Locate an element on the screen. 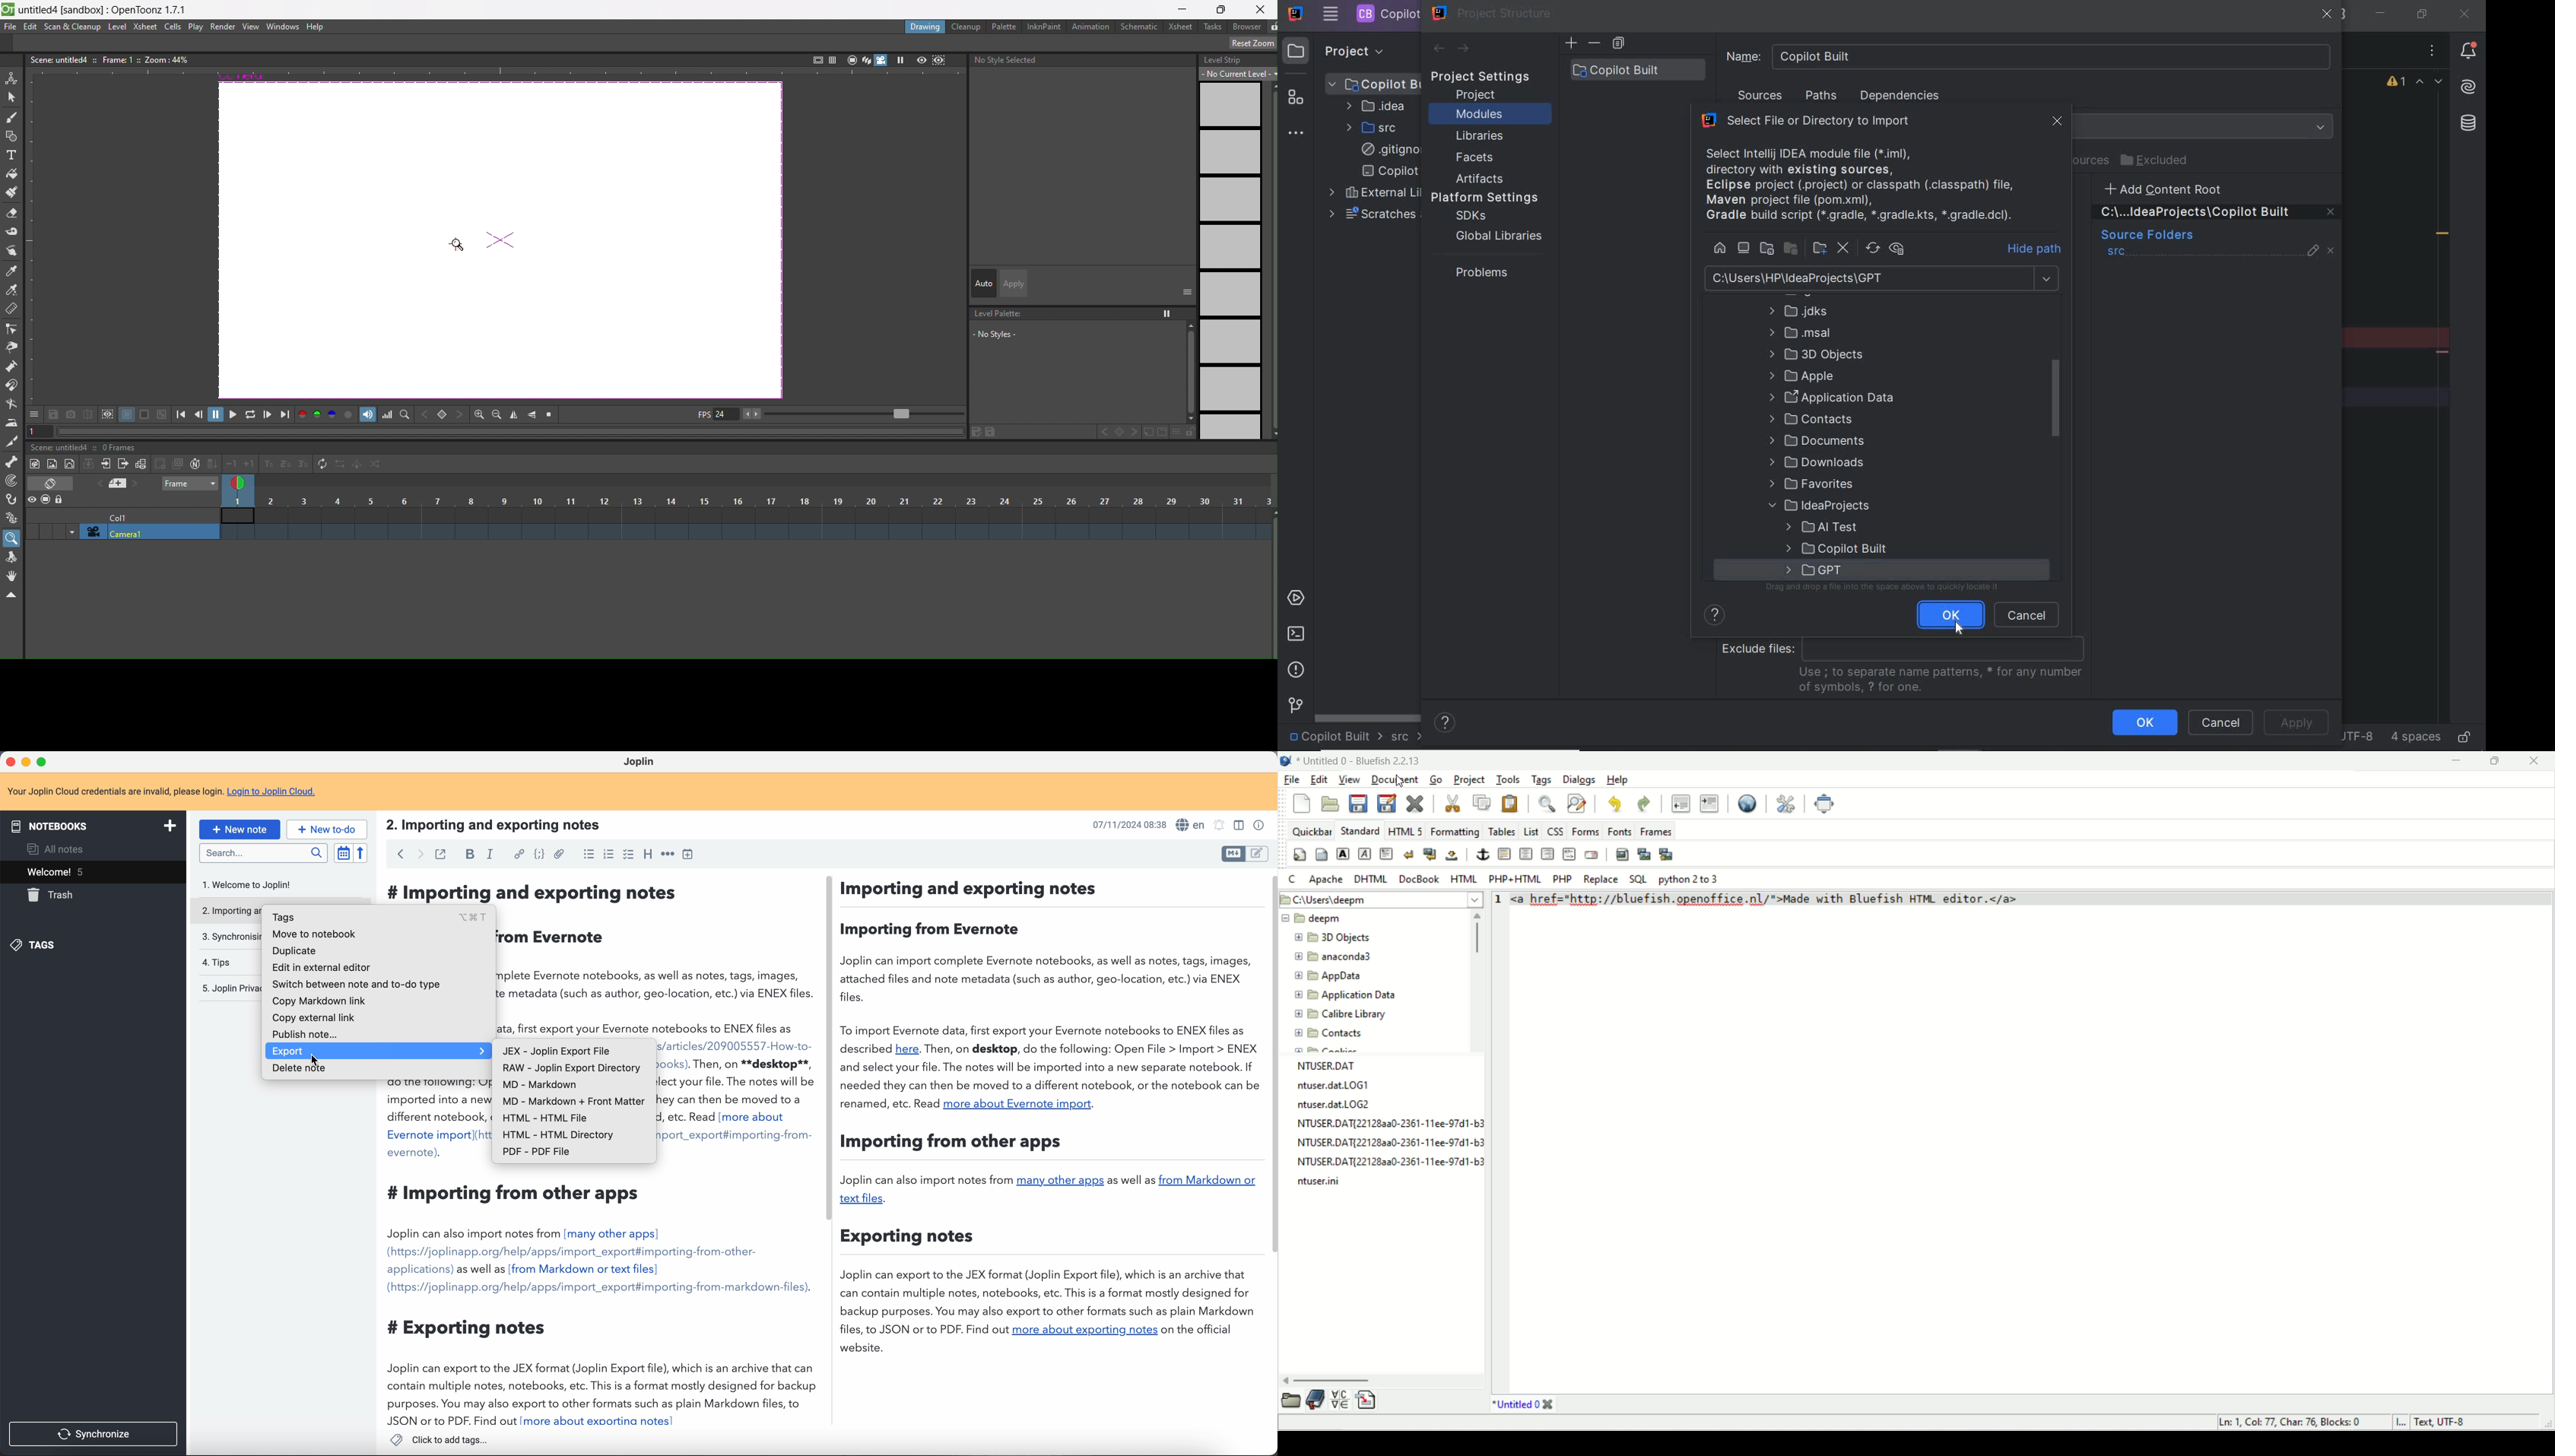 This screenshot has width=2576, height=1456. # Importing is located at coordinates (436, 894).